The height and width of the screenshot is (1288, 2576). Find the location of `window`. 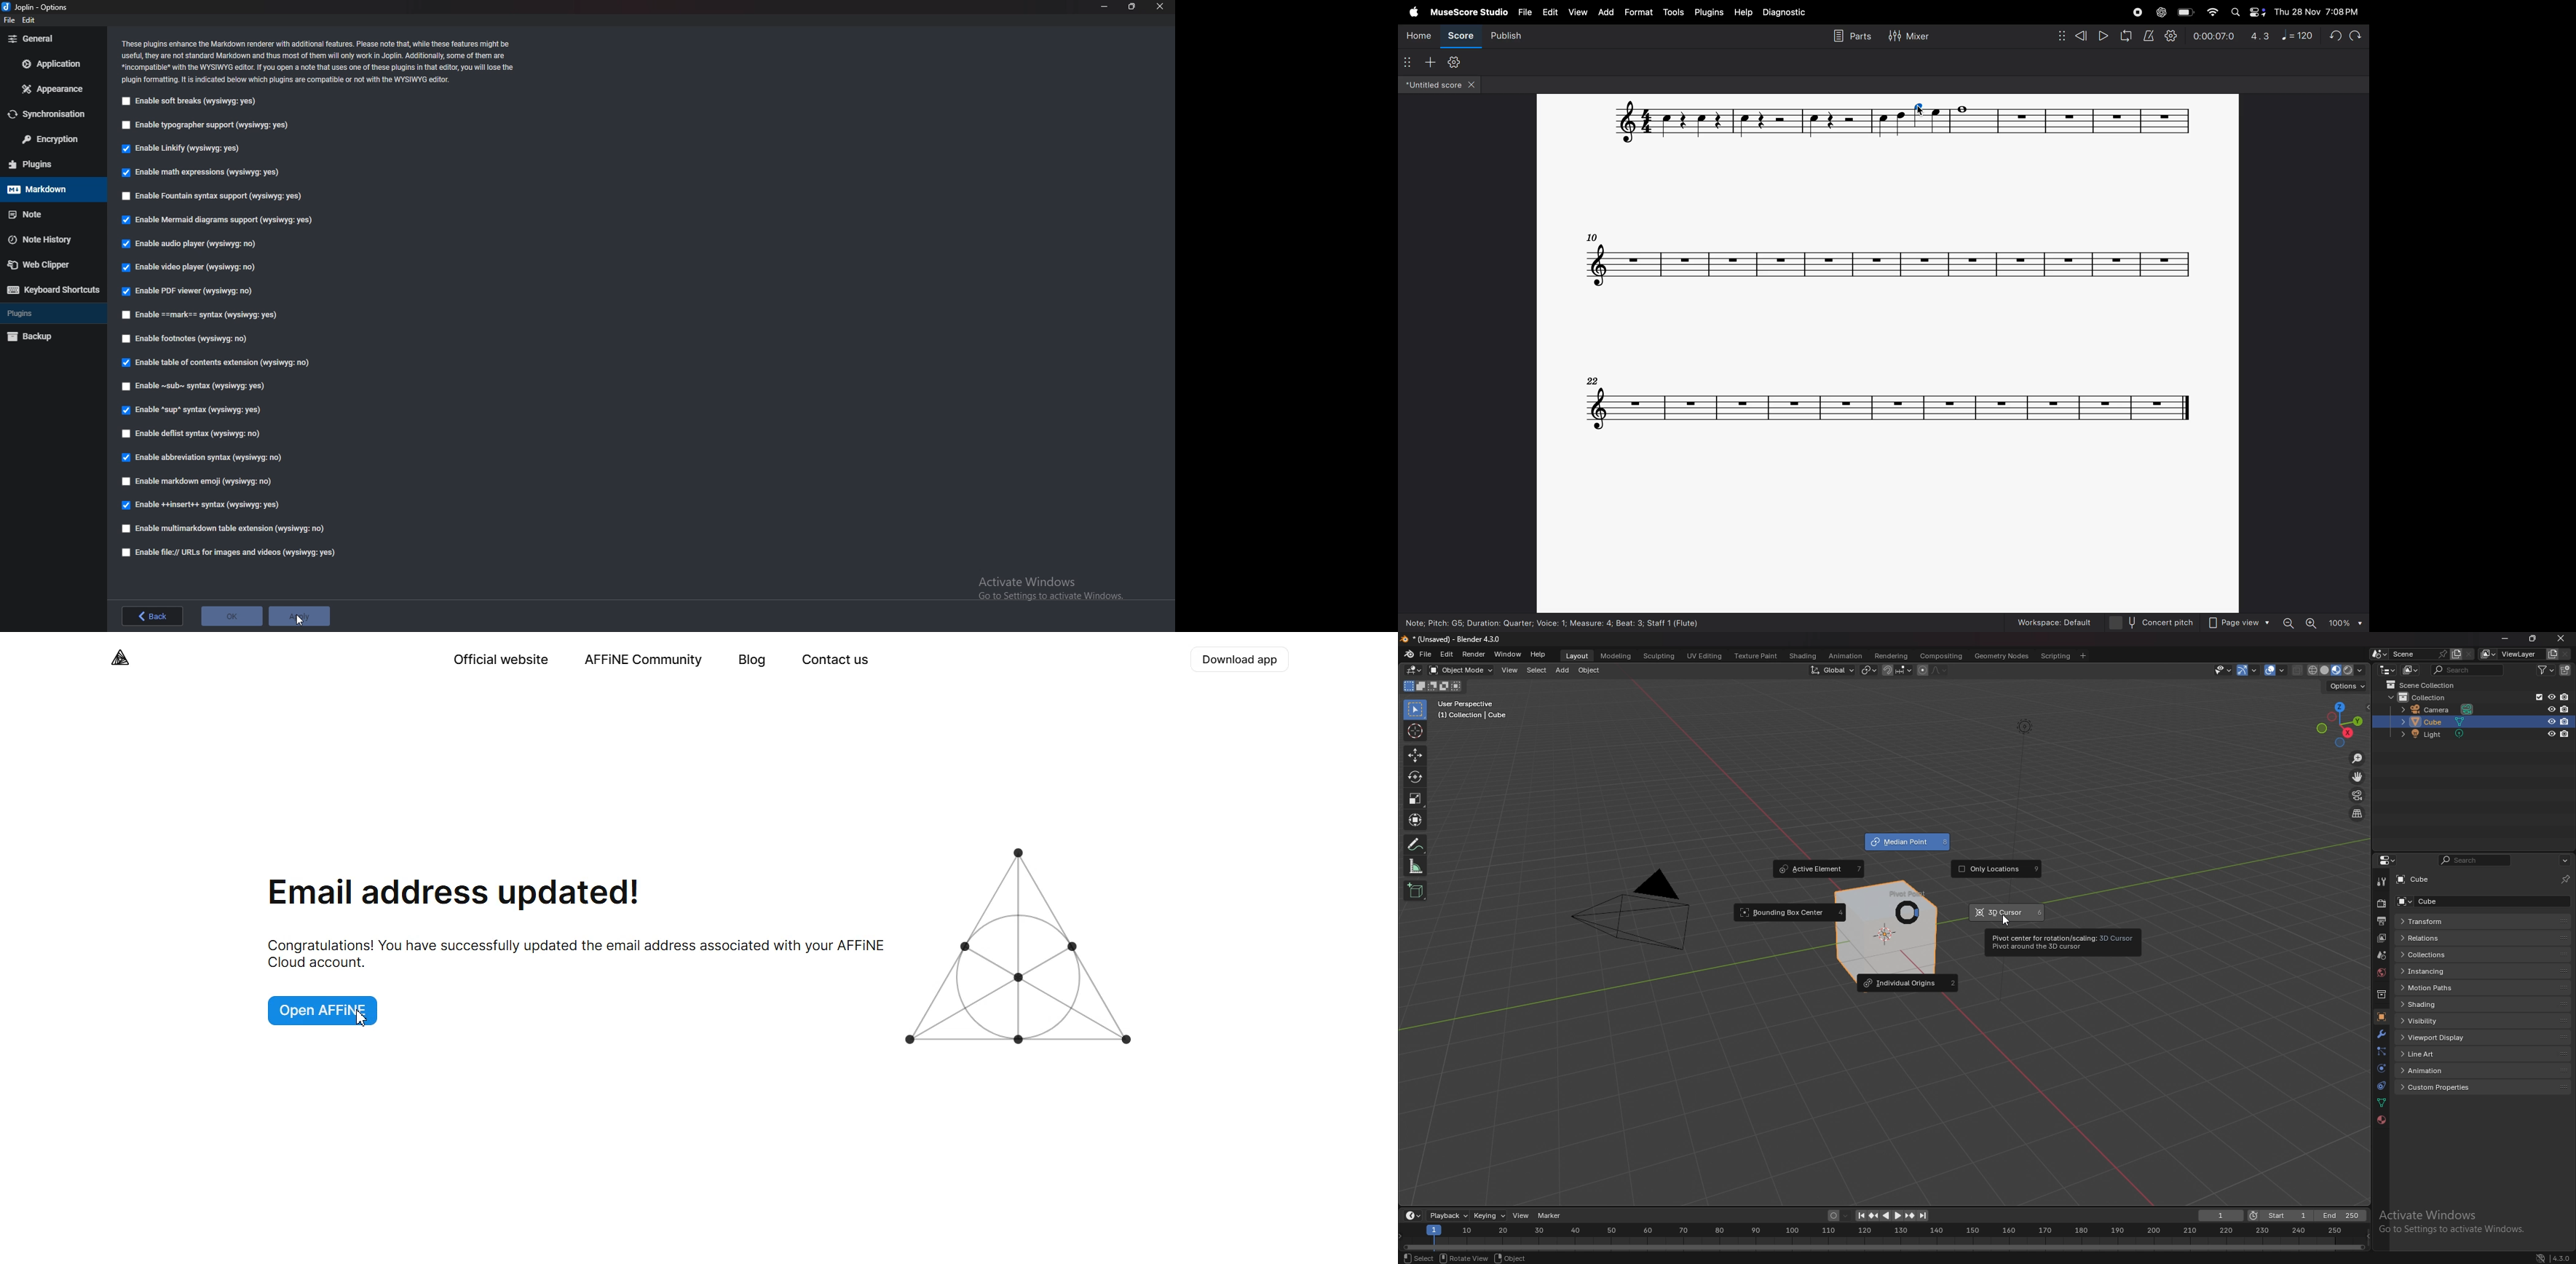

window is located at coordinates (1508, 654).